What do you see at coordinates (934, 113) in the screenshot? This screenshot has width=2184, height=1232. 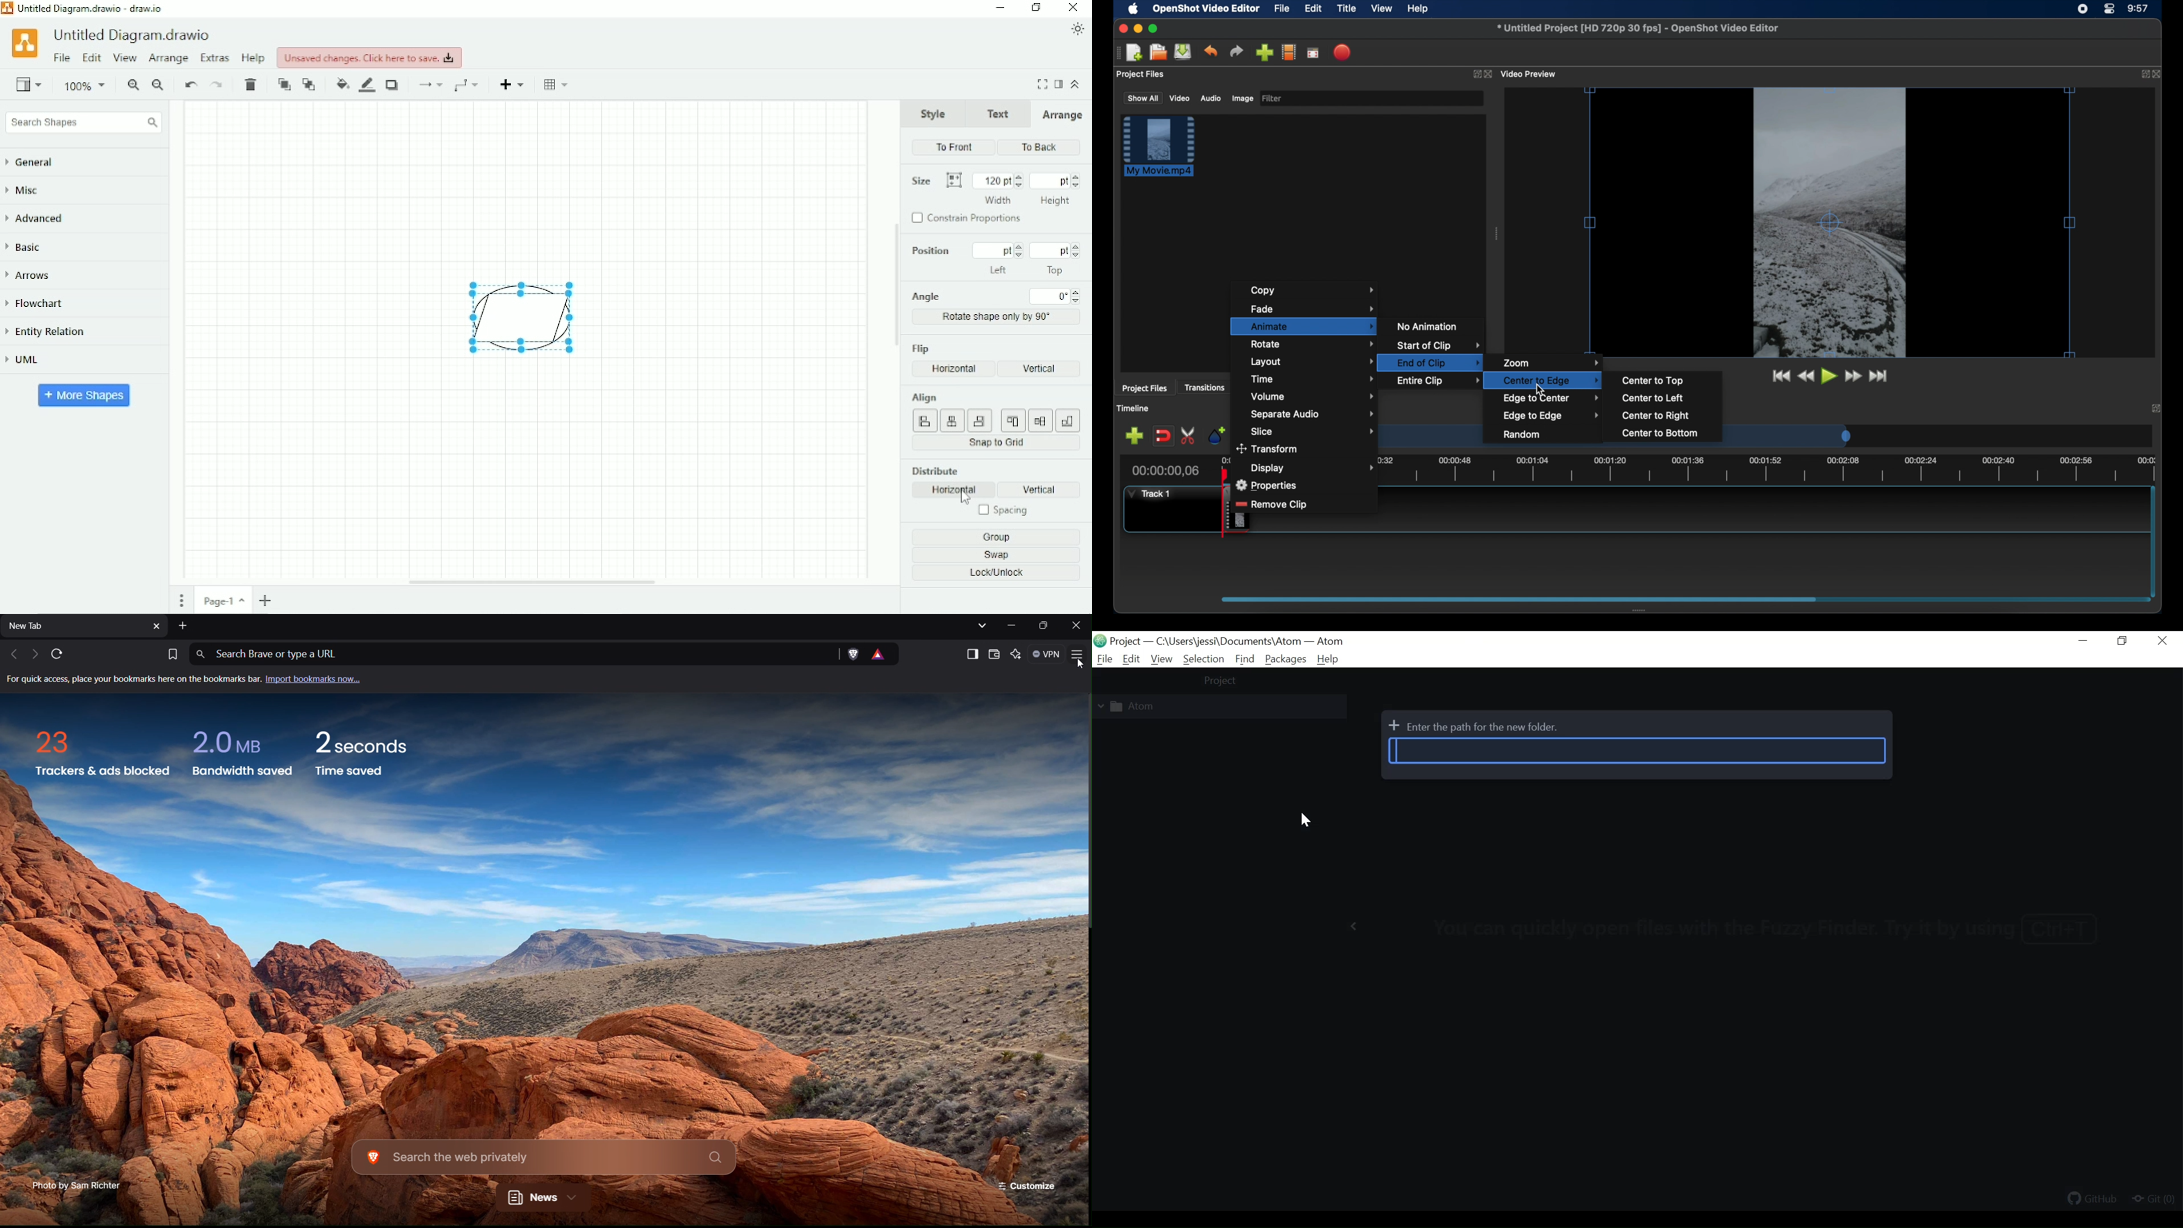 I see `Style` at bounding box center [934, 113].